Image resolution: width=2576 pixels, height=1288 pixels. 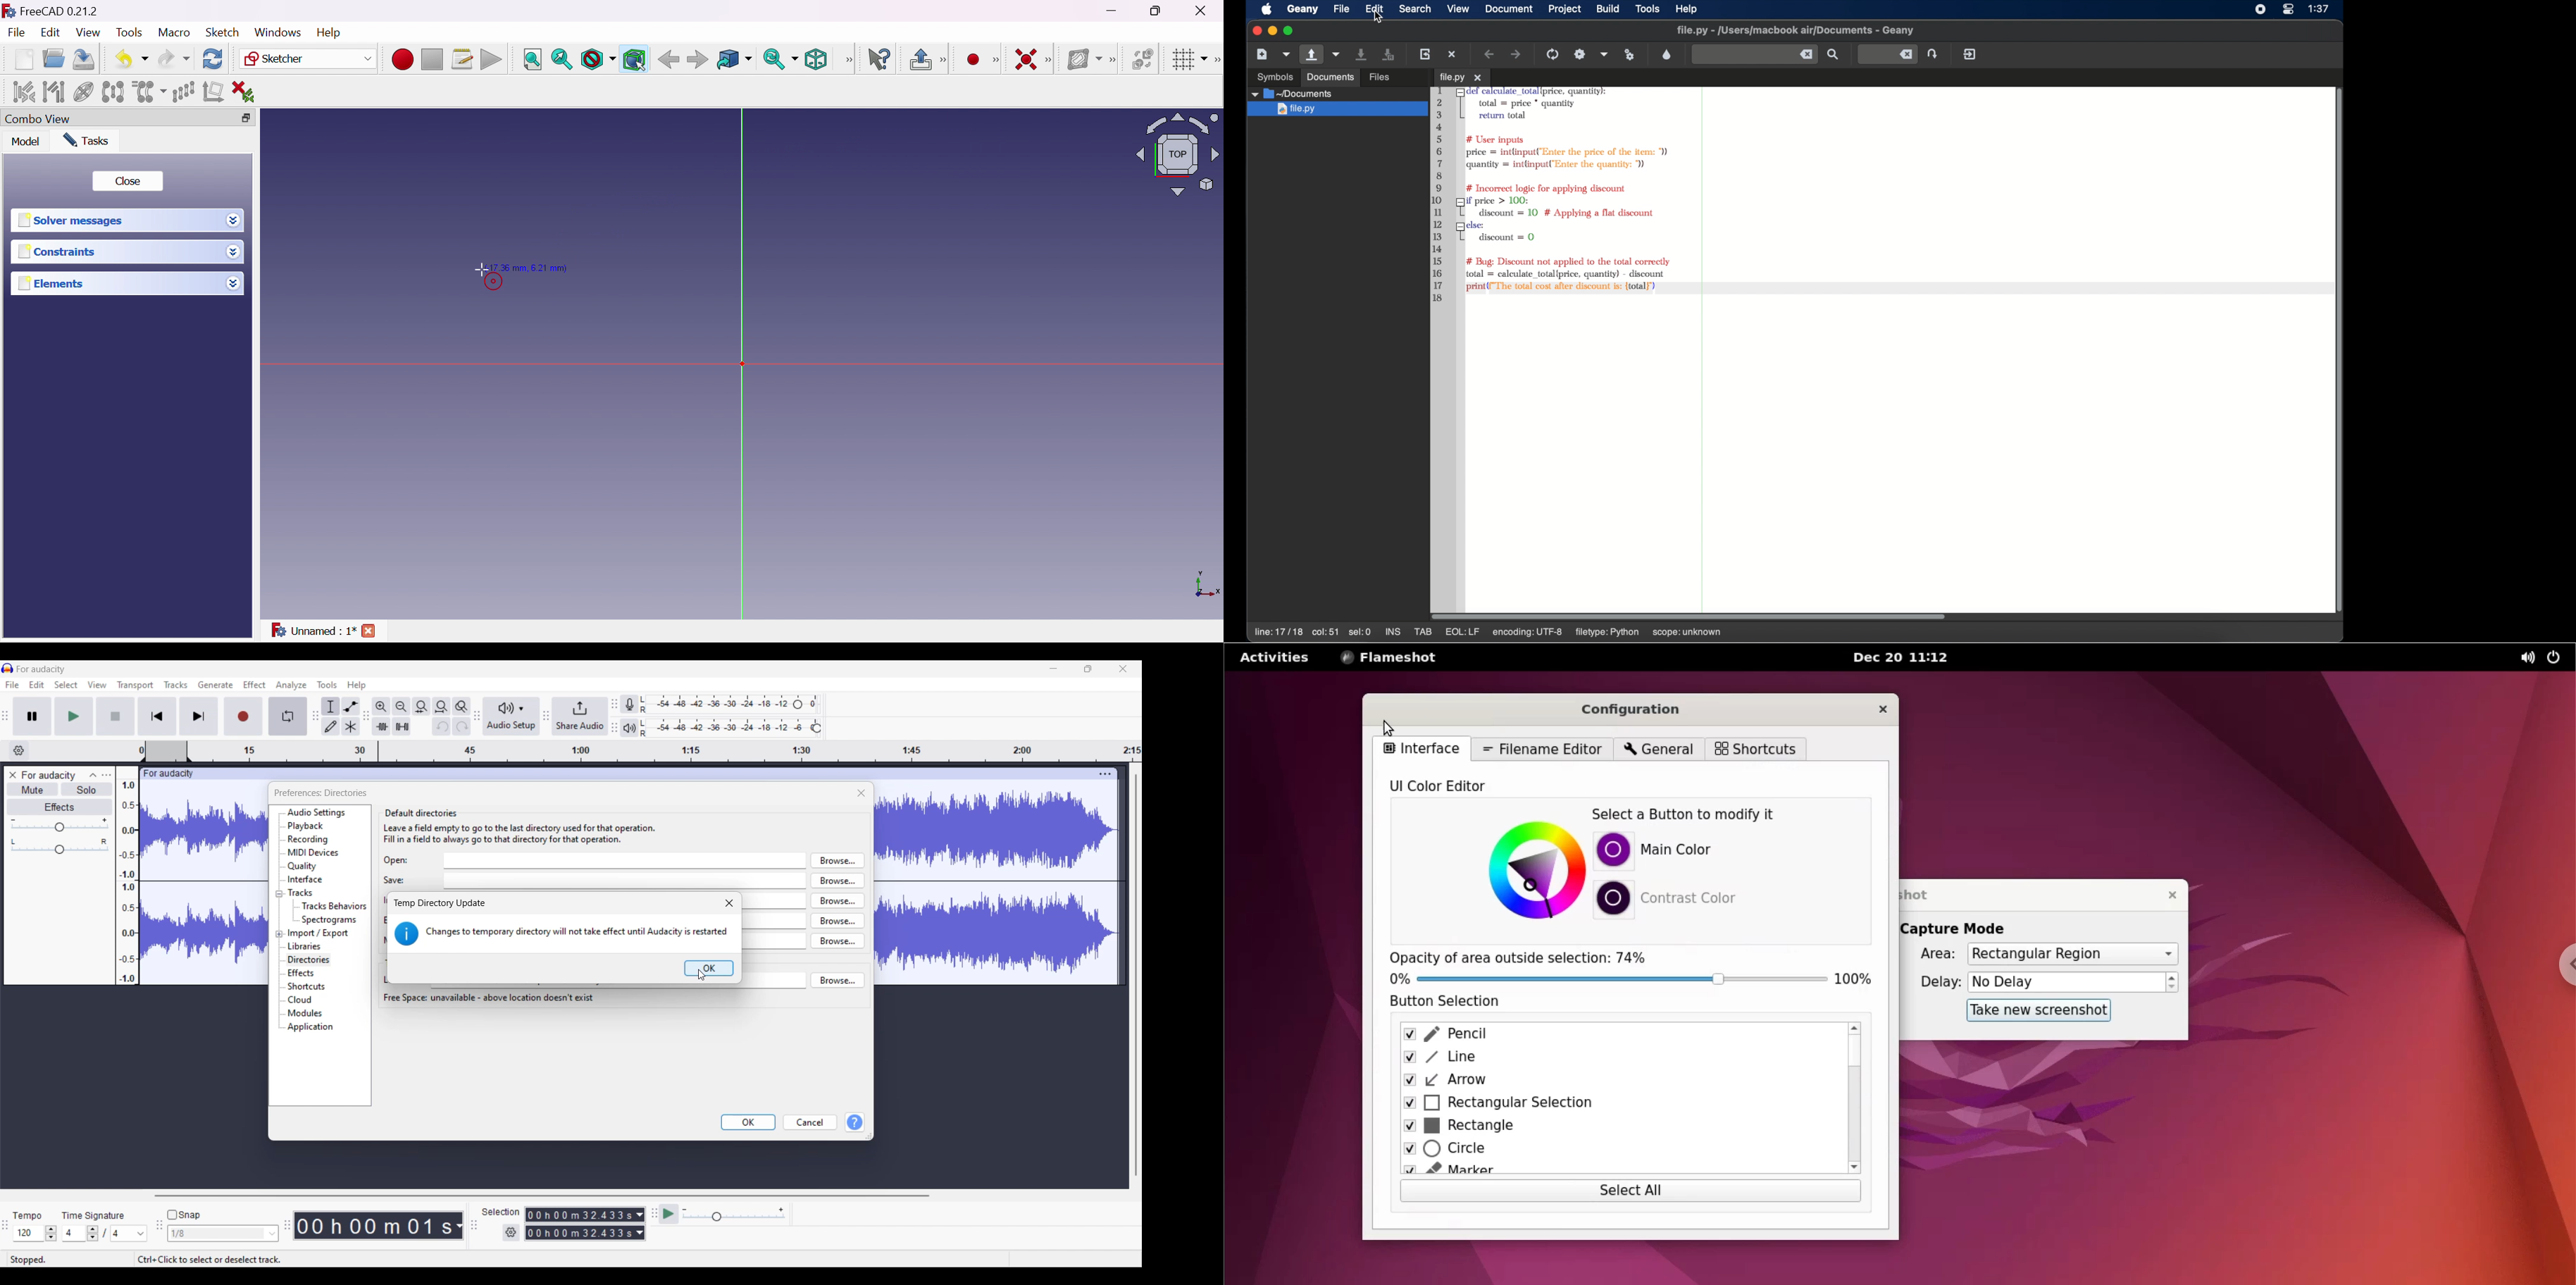 I want to click on Restore down, so click(x=245, y=118).